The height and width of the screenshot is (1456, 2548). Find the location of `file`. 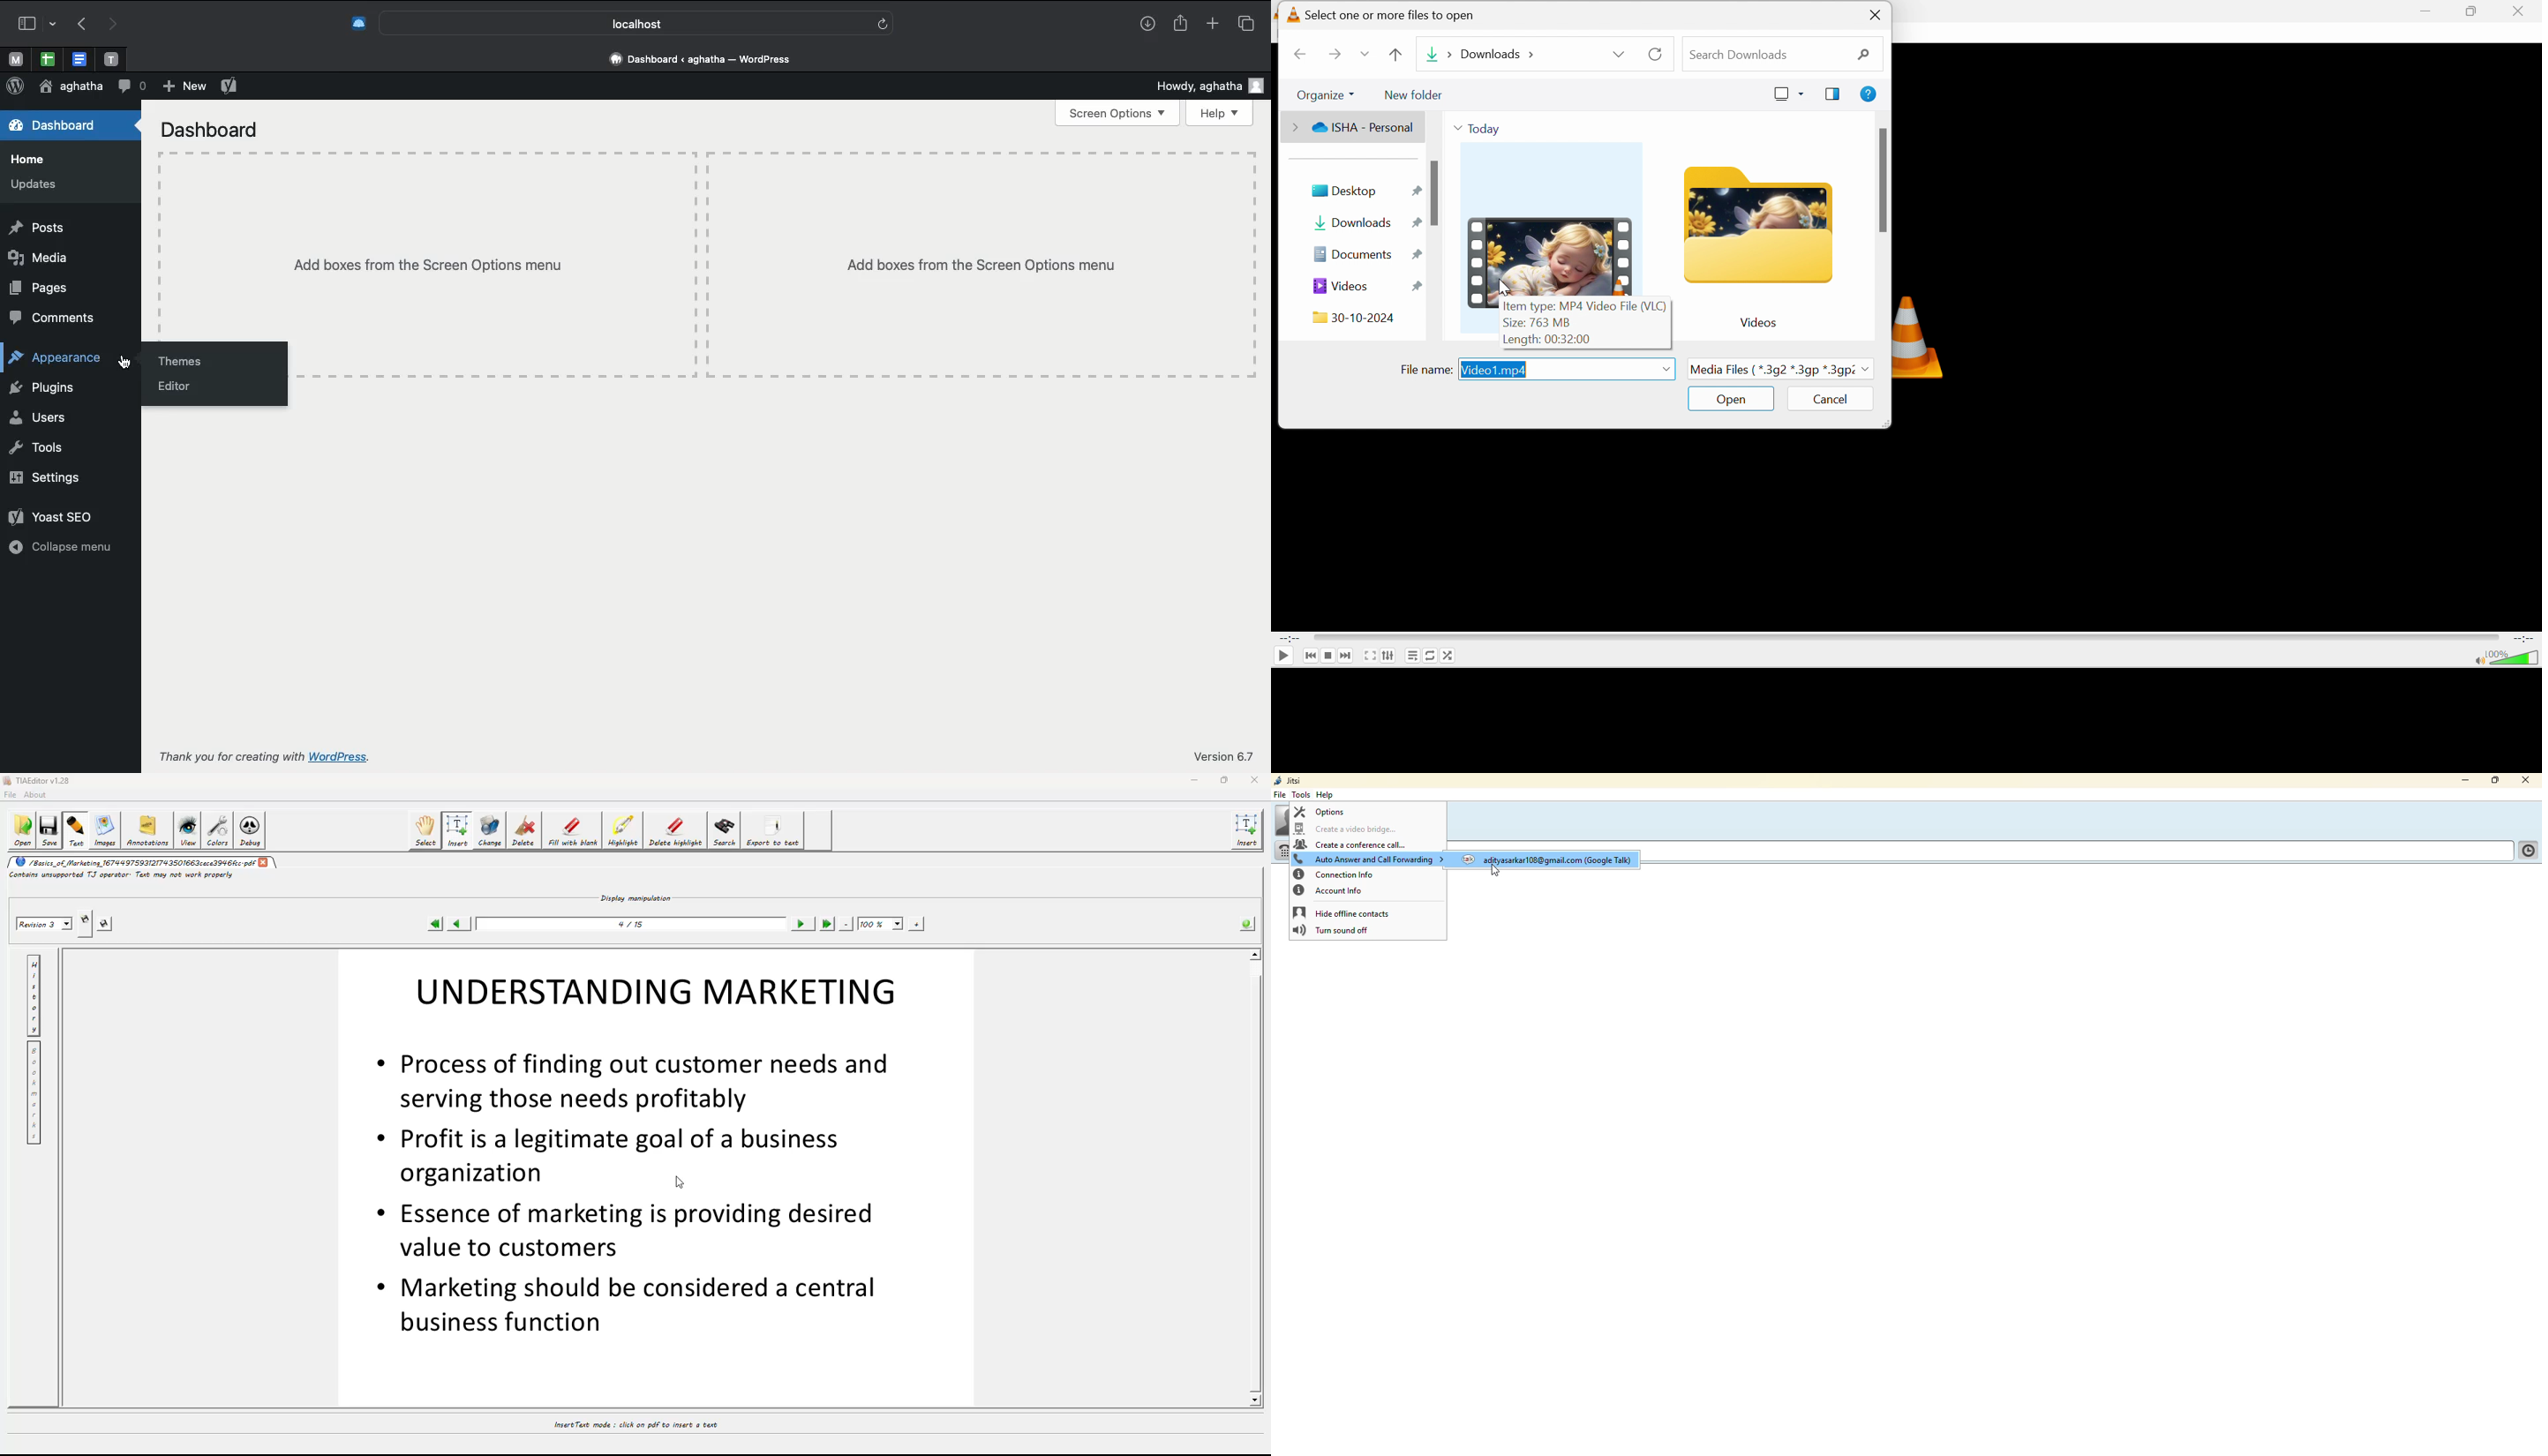

file is located at coordinates (1282, 796).